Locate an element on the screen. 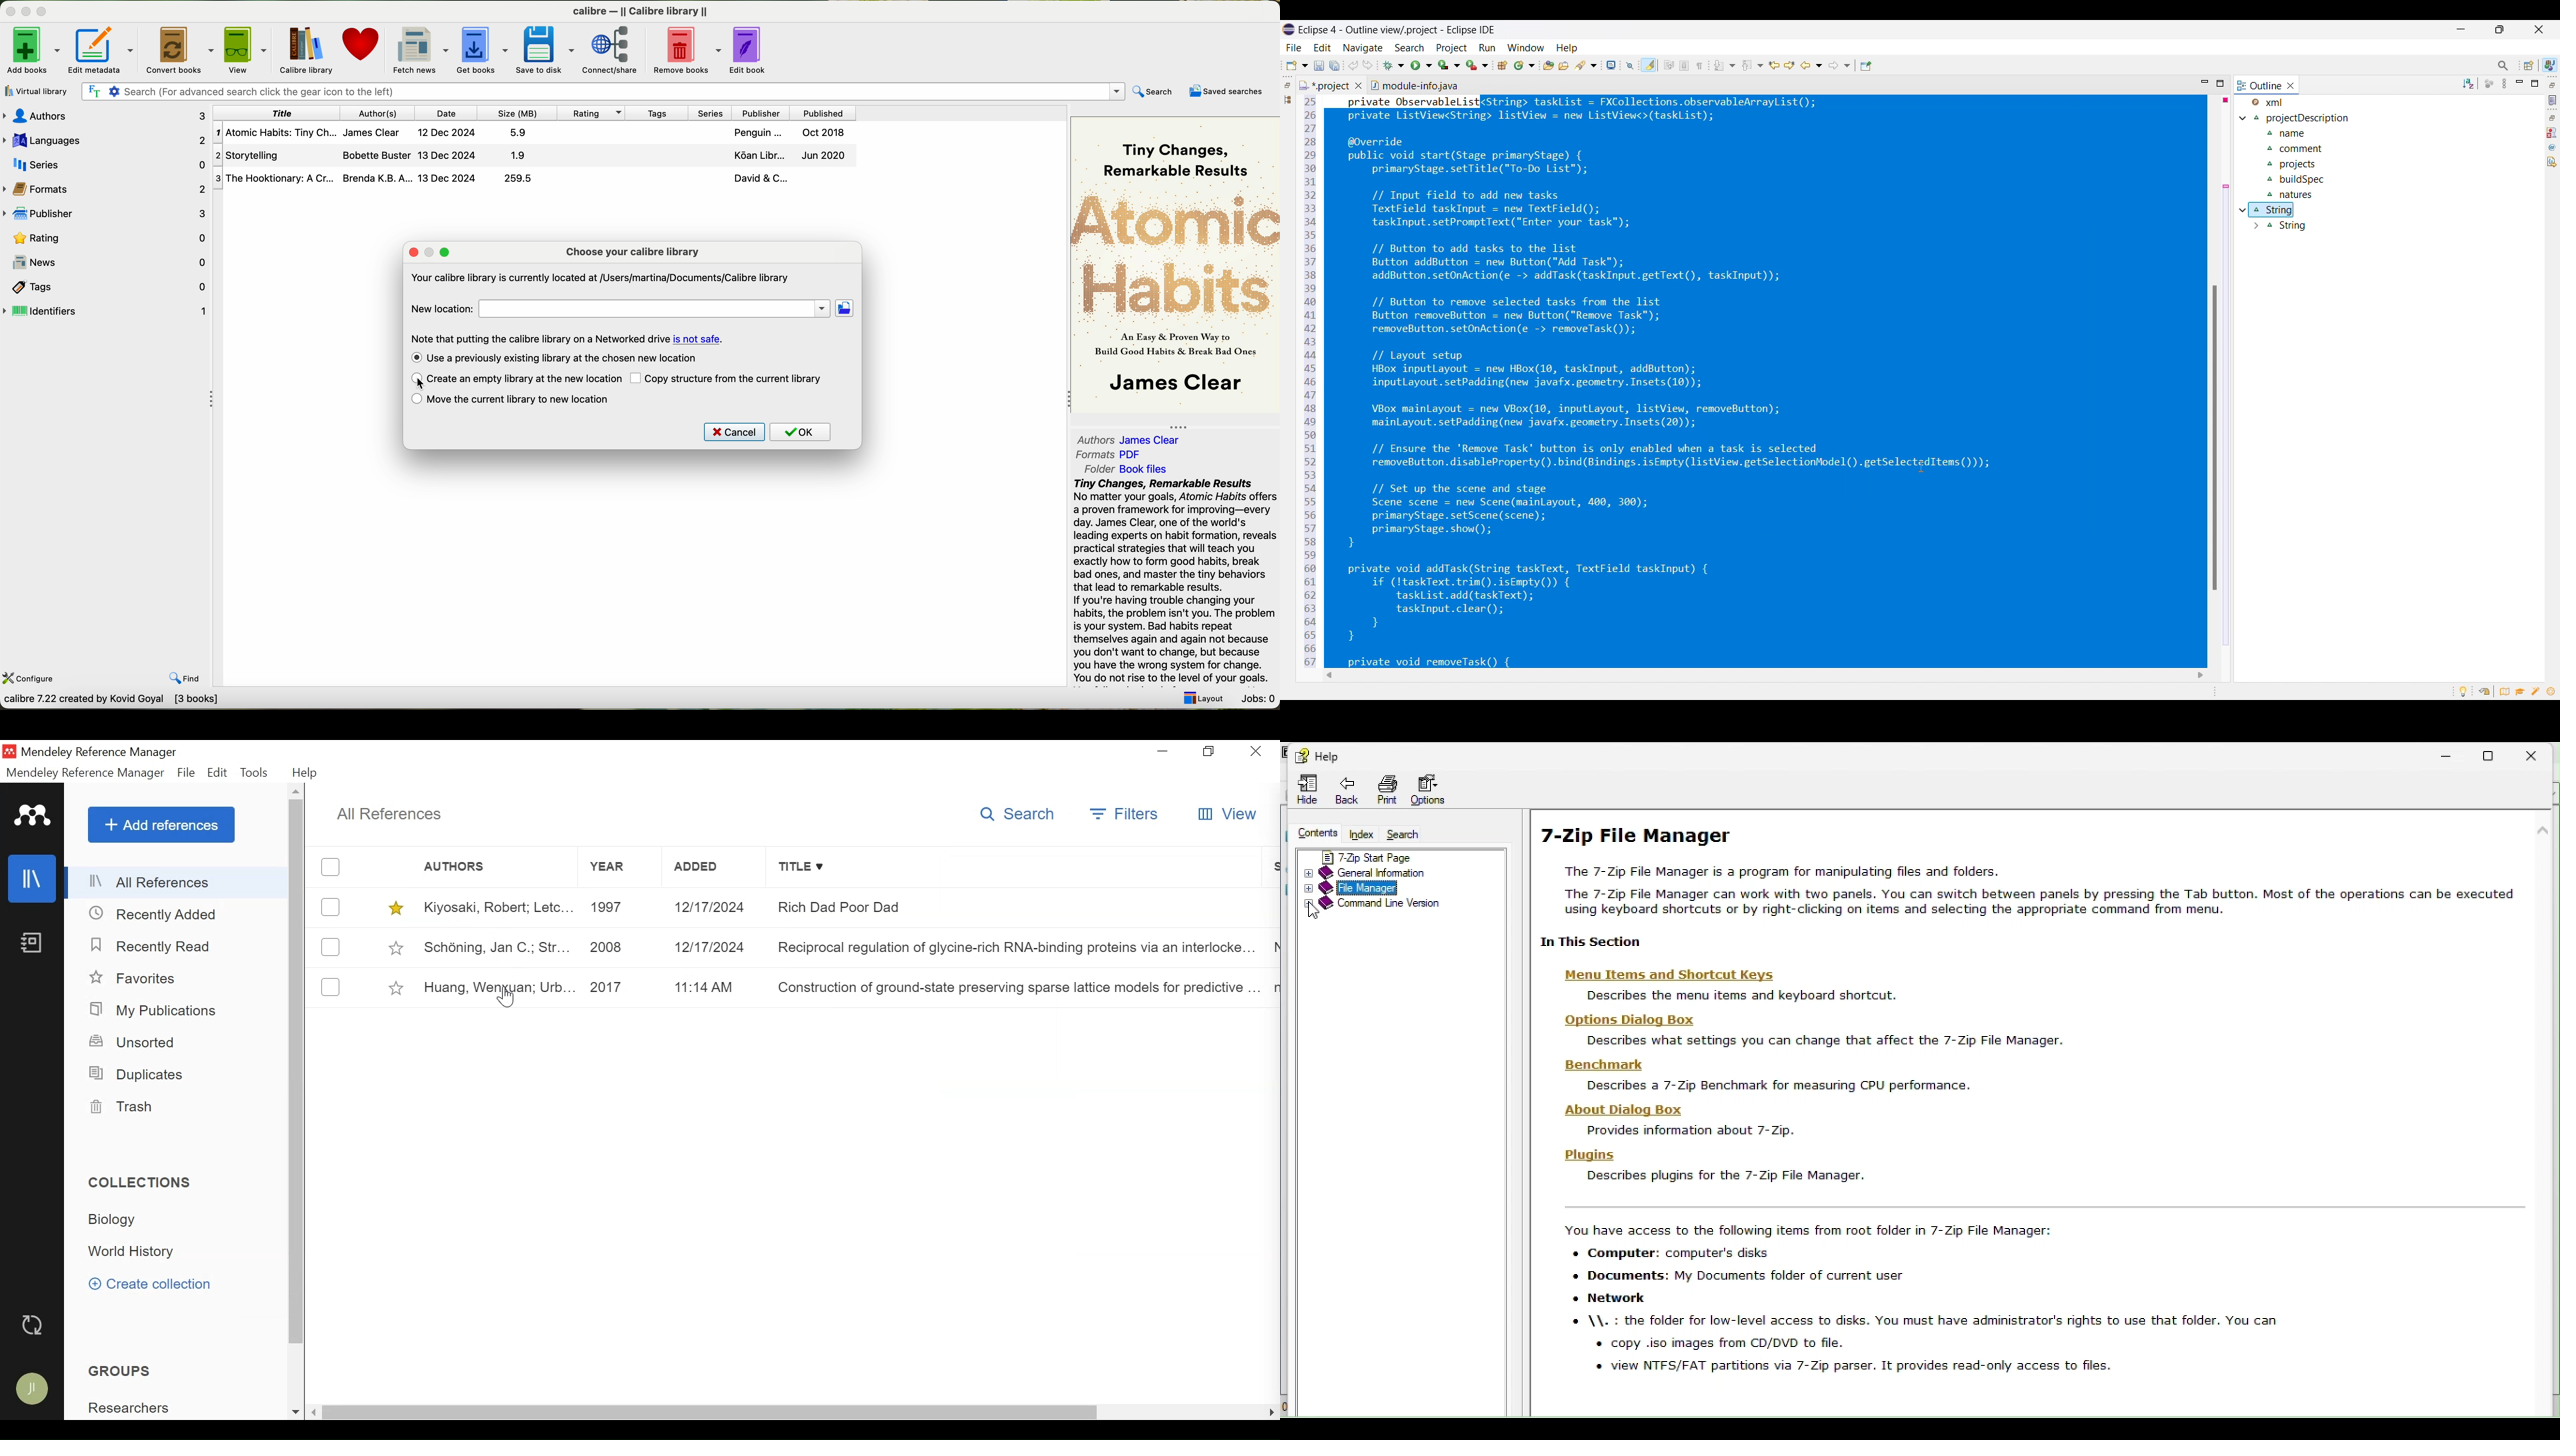  Huang, Wenxuan; Urb... is located at coordinates (495, 988).